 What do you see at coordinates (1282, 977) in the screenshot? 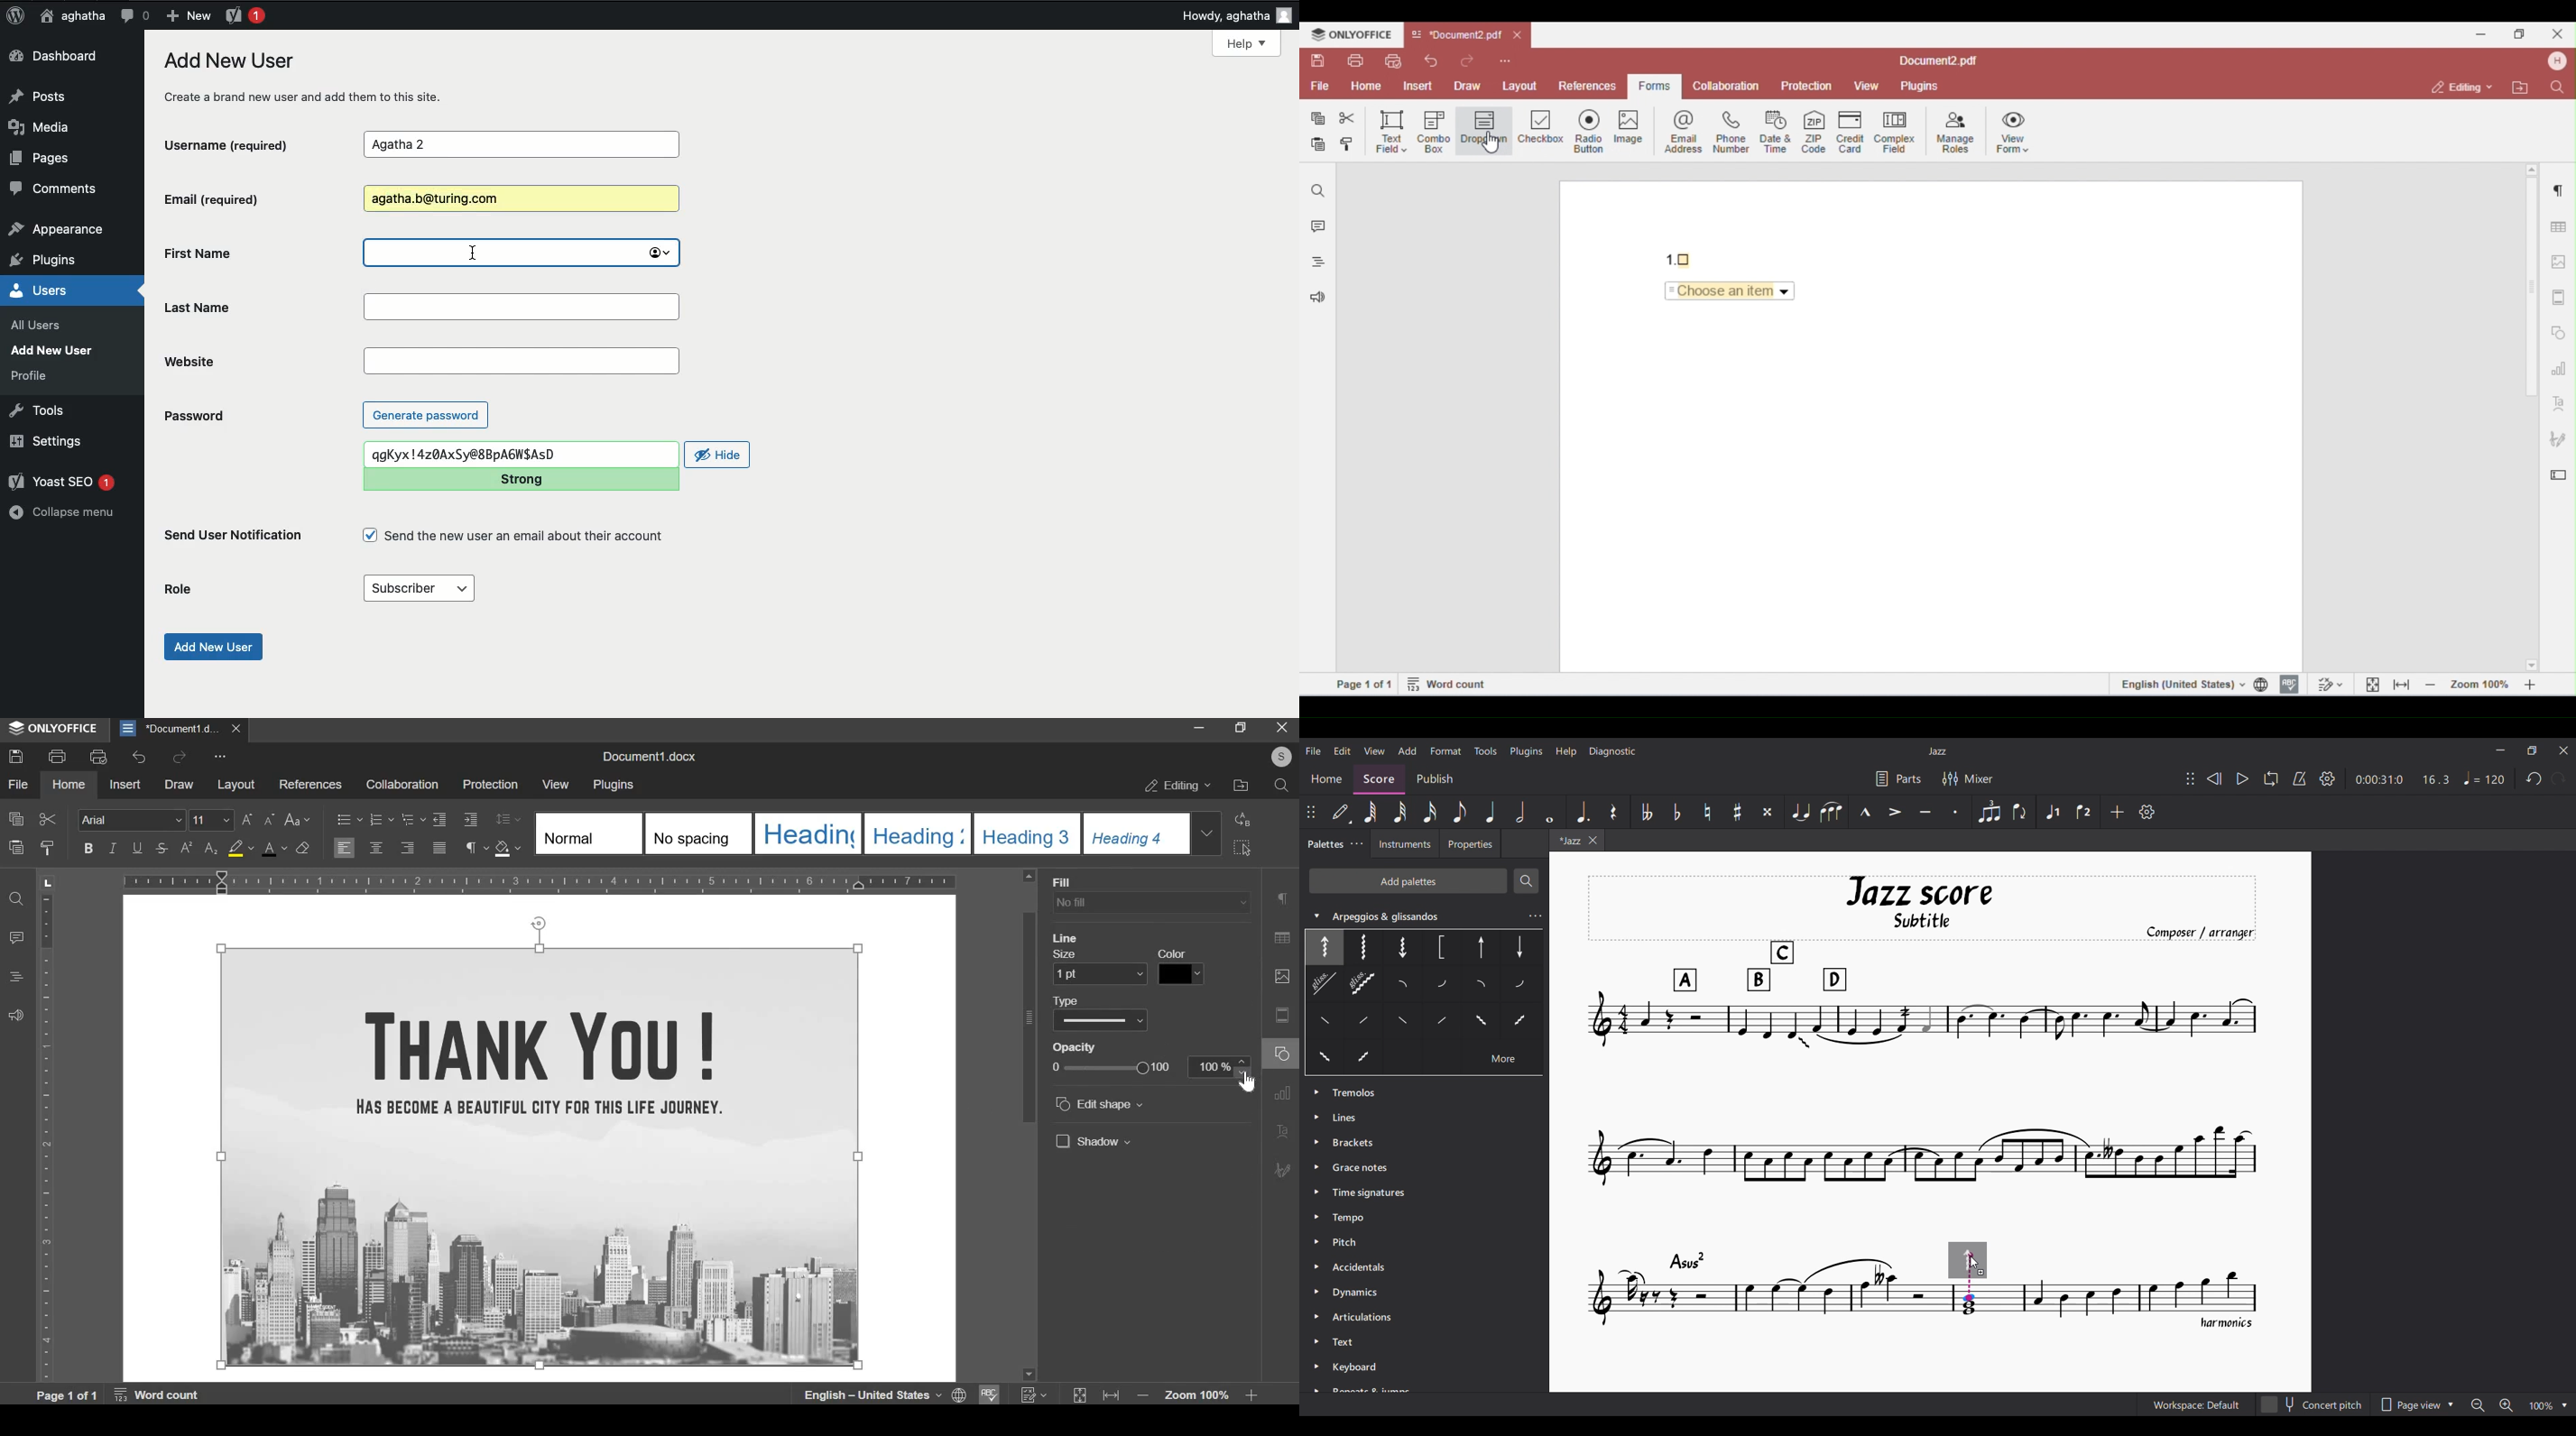
I see `image settings` at bounding box center [1282, 977].